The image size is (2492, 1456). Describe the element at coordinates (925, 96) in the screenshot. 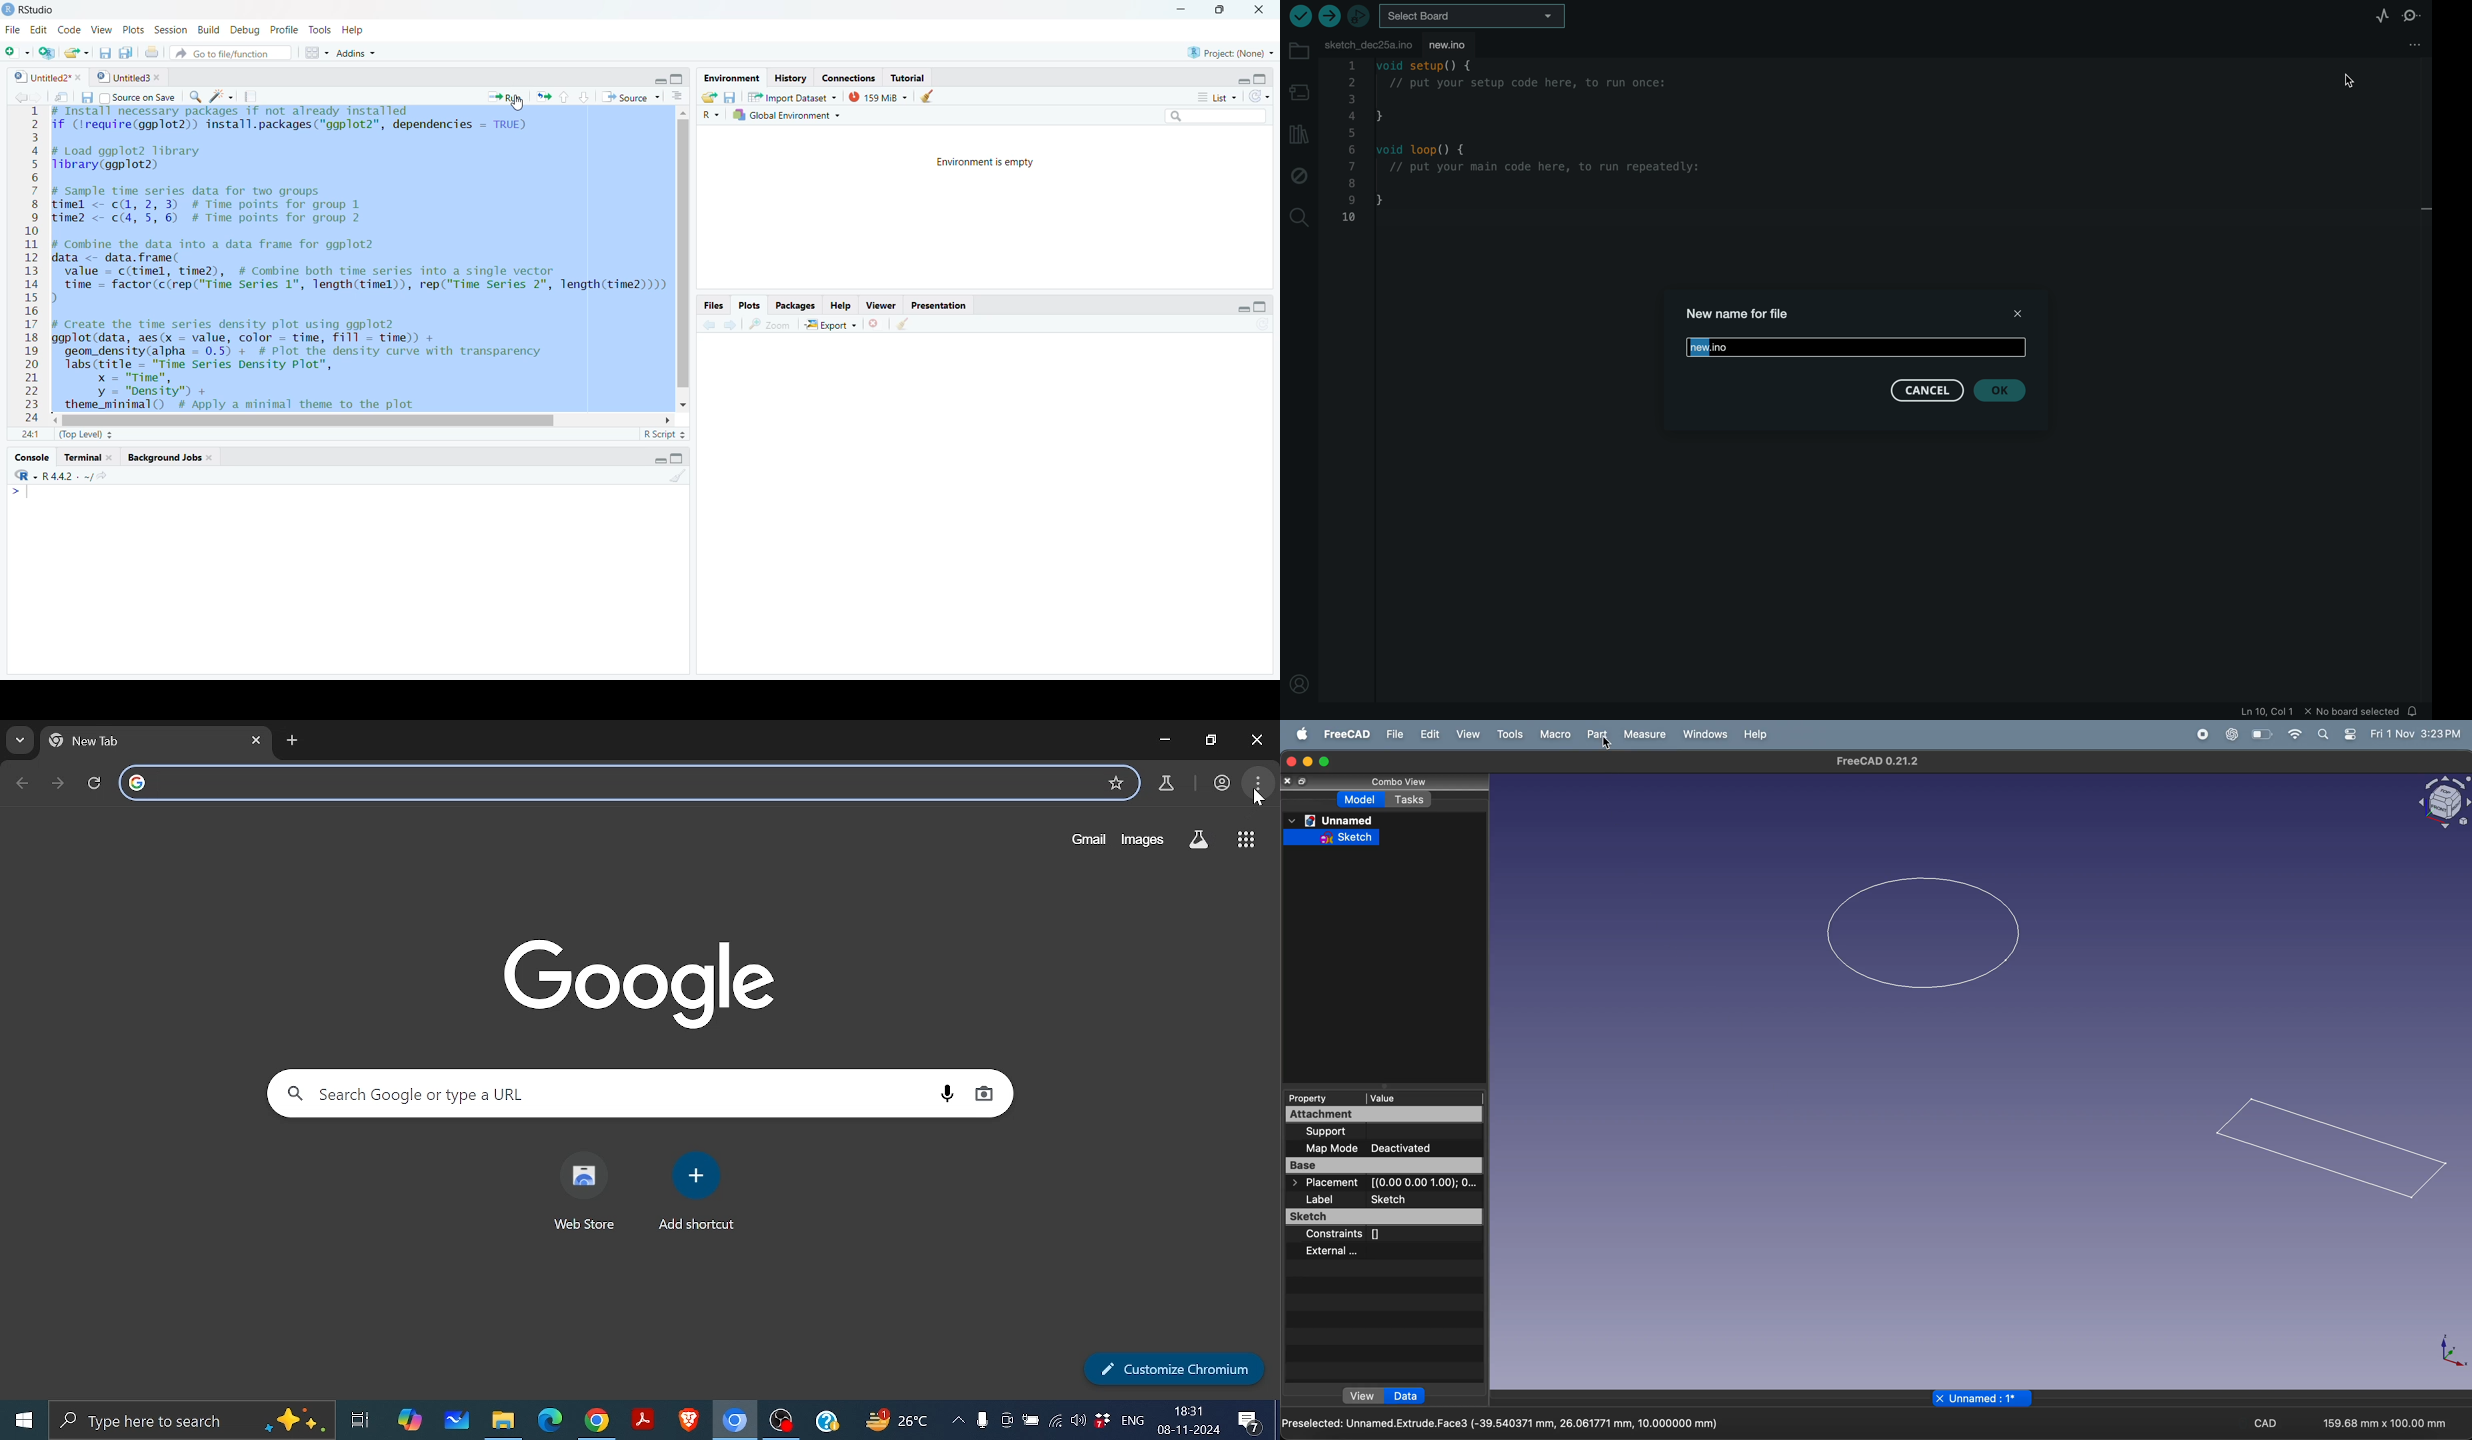

I see `clean` at that location.